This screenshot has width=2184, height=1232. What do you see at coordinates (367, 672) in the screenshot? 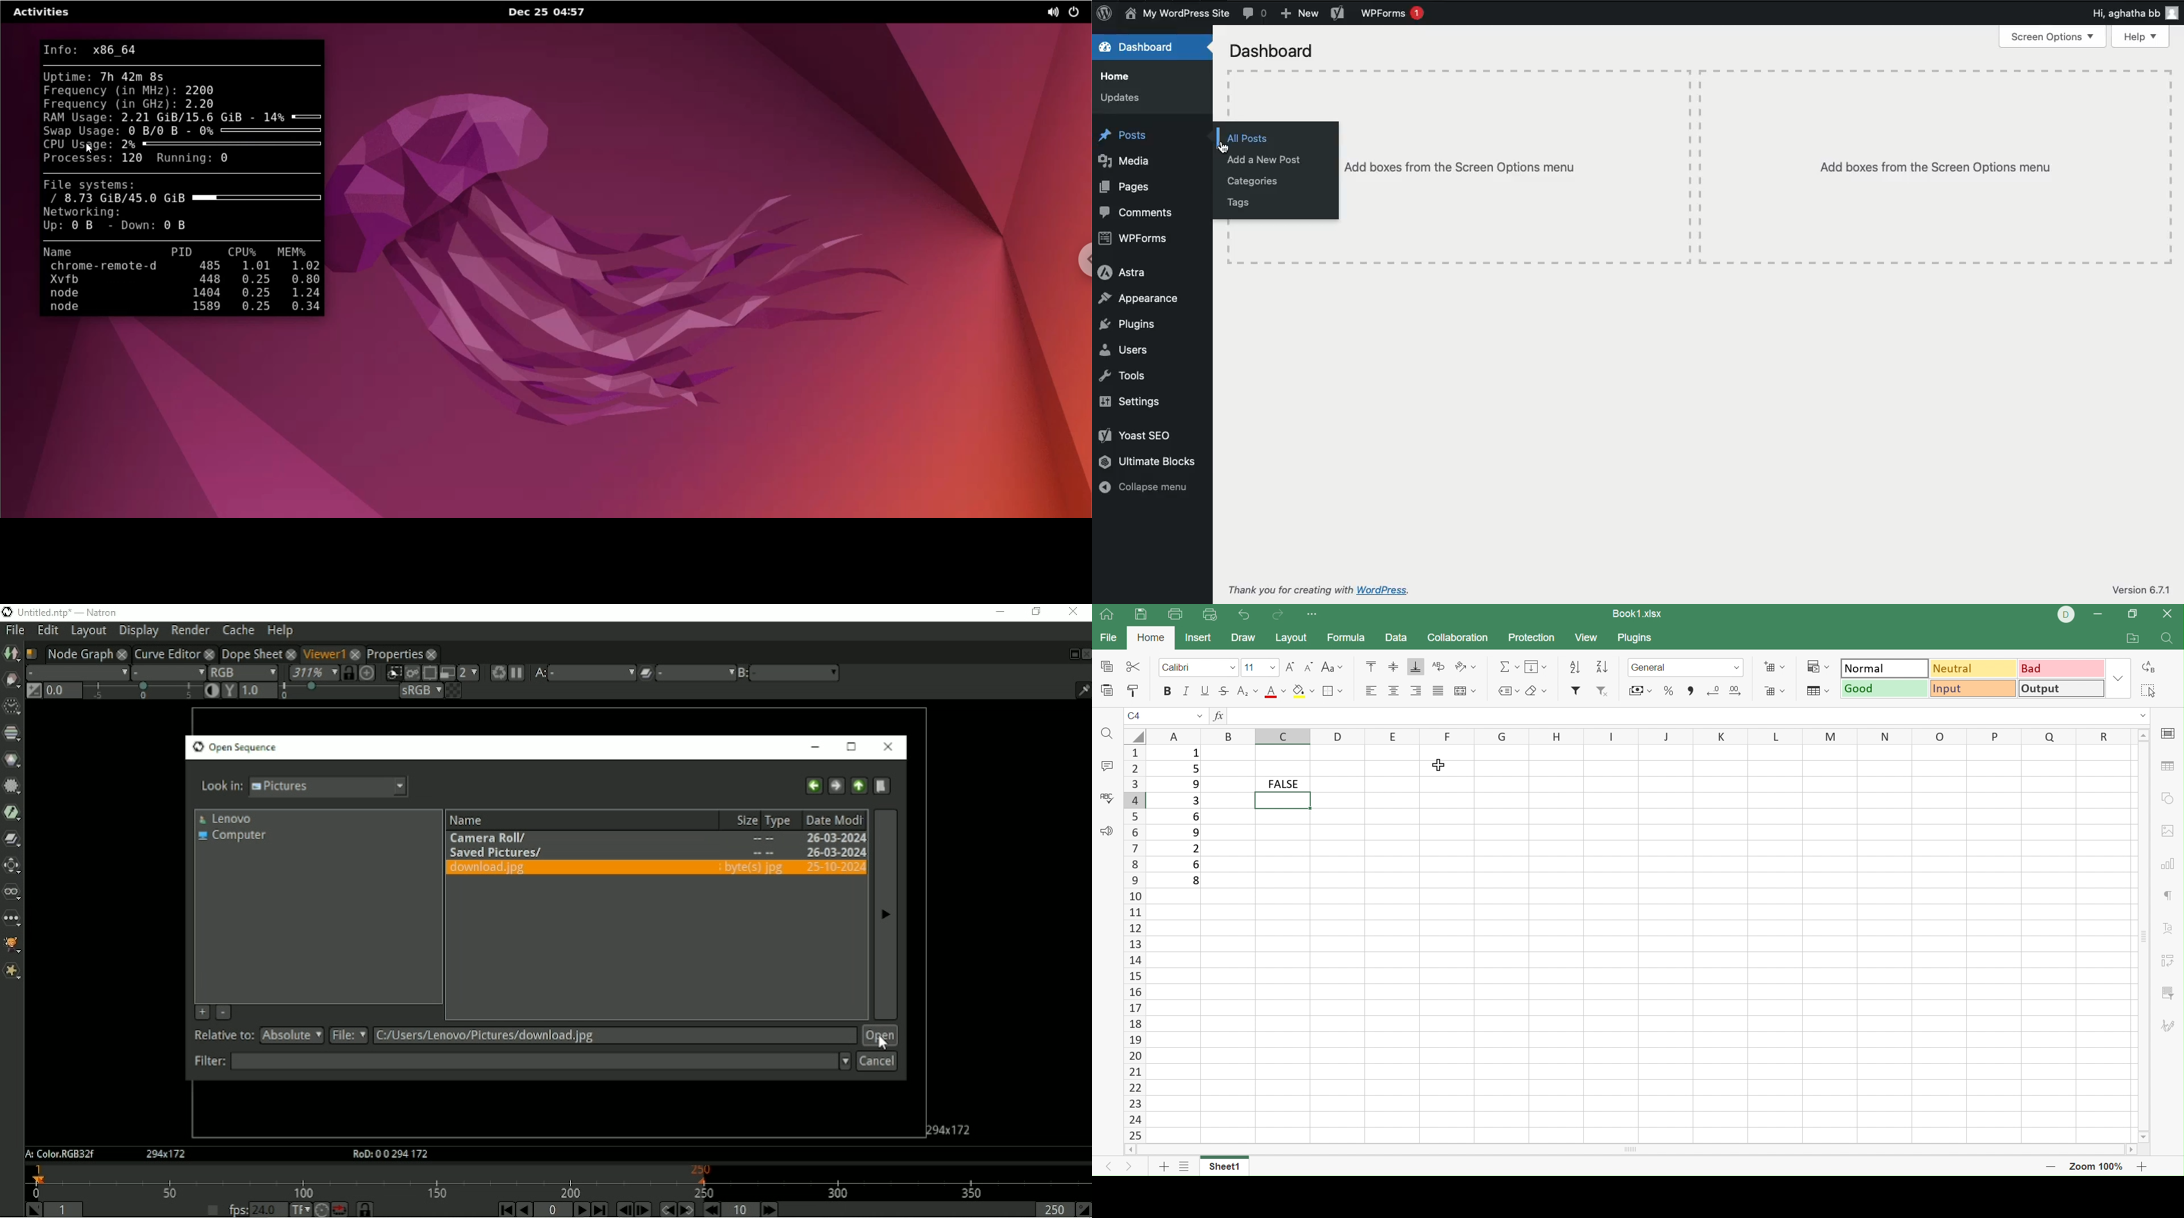
I see `Scales the image` at bounding box center [367, 672].